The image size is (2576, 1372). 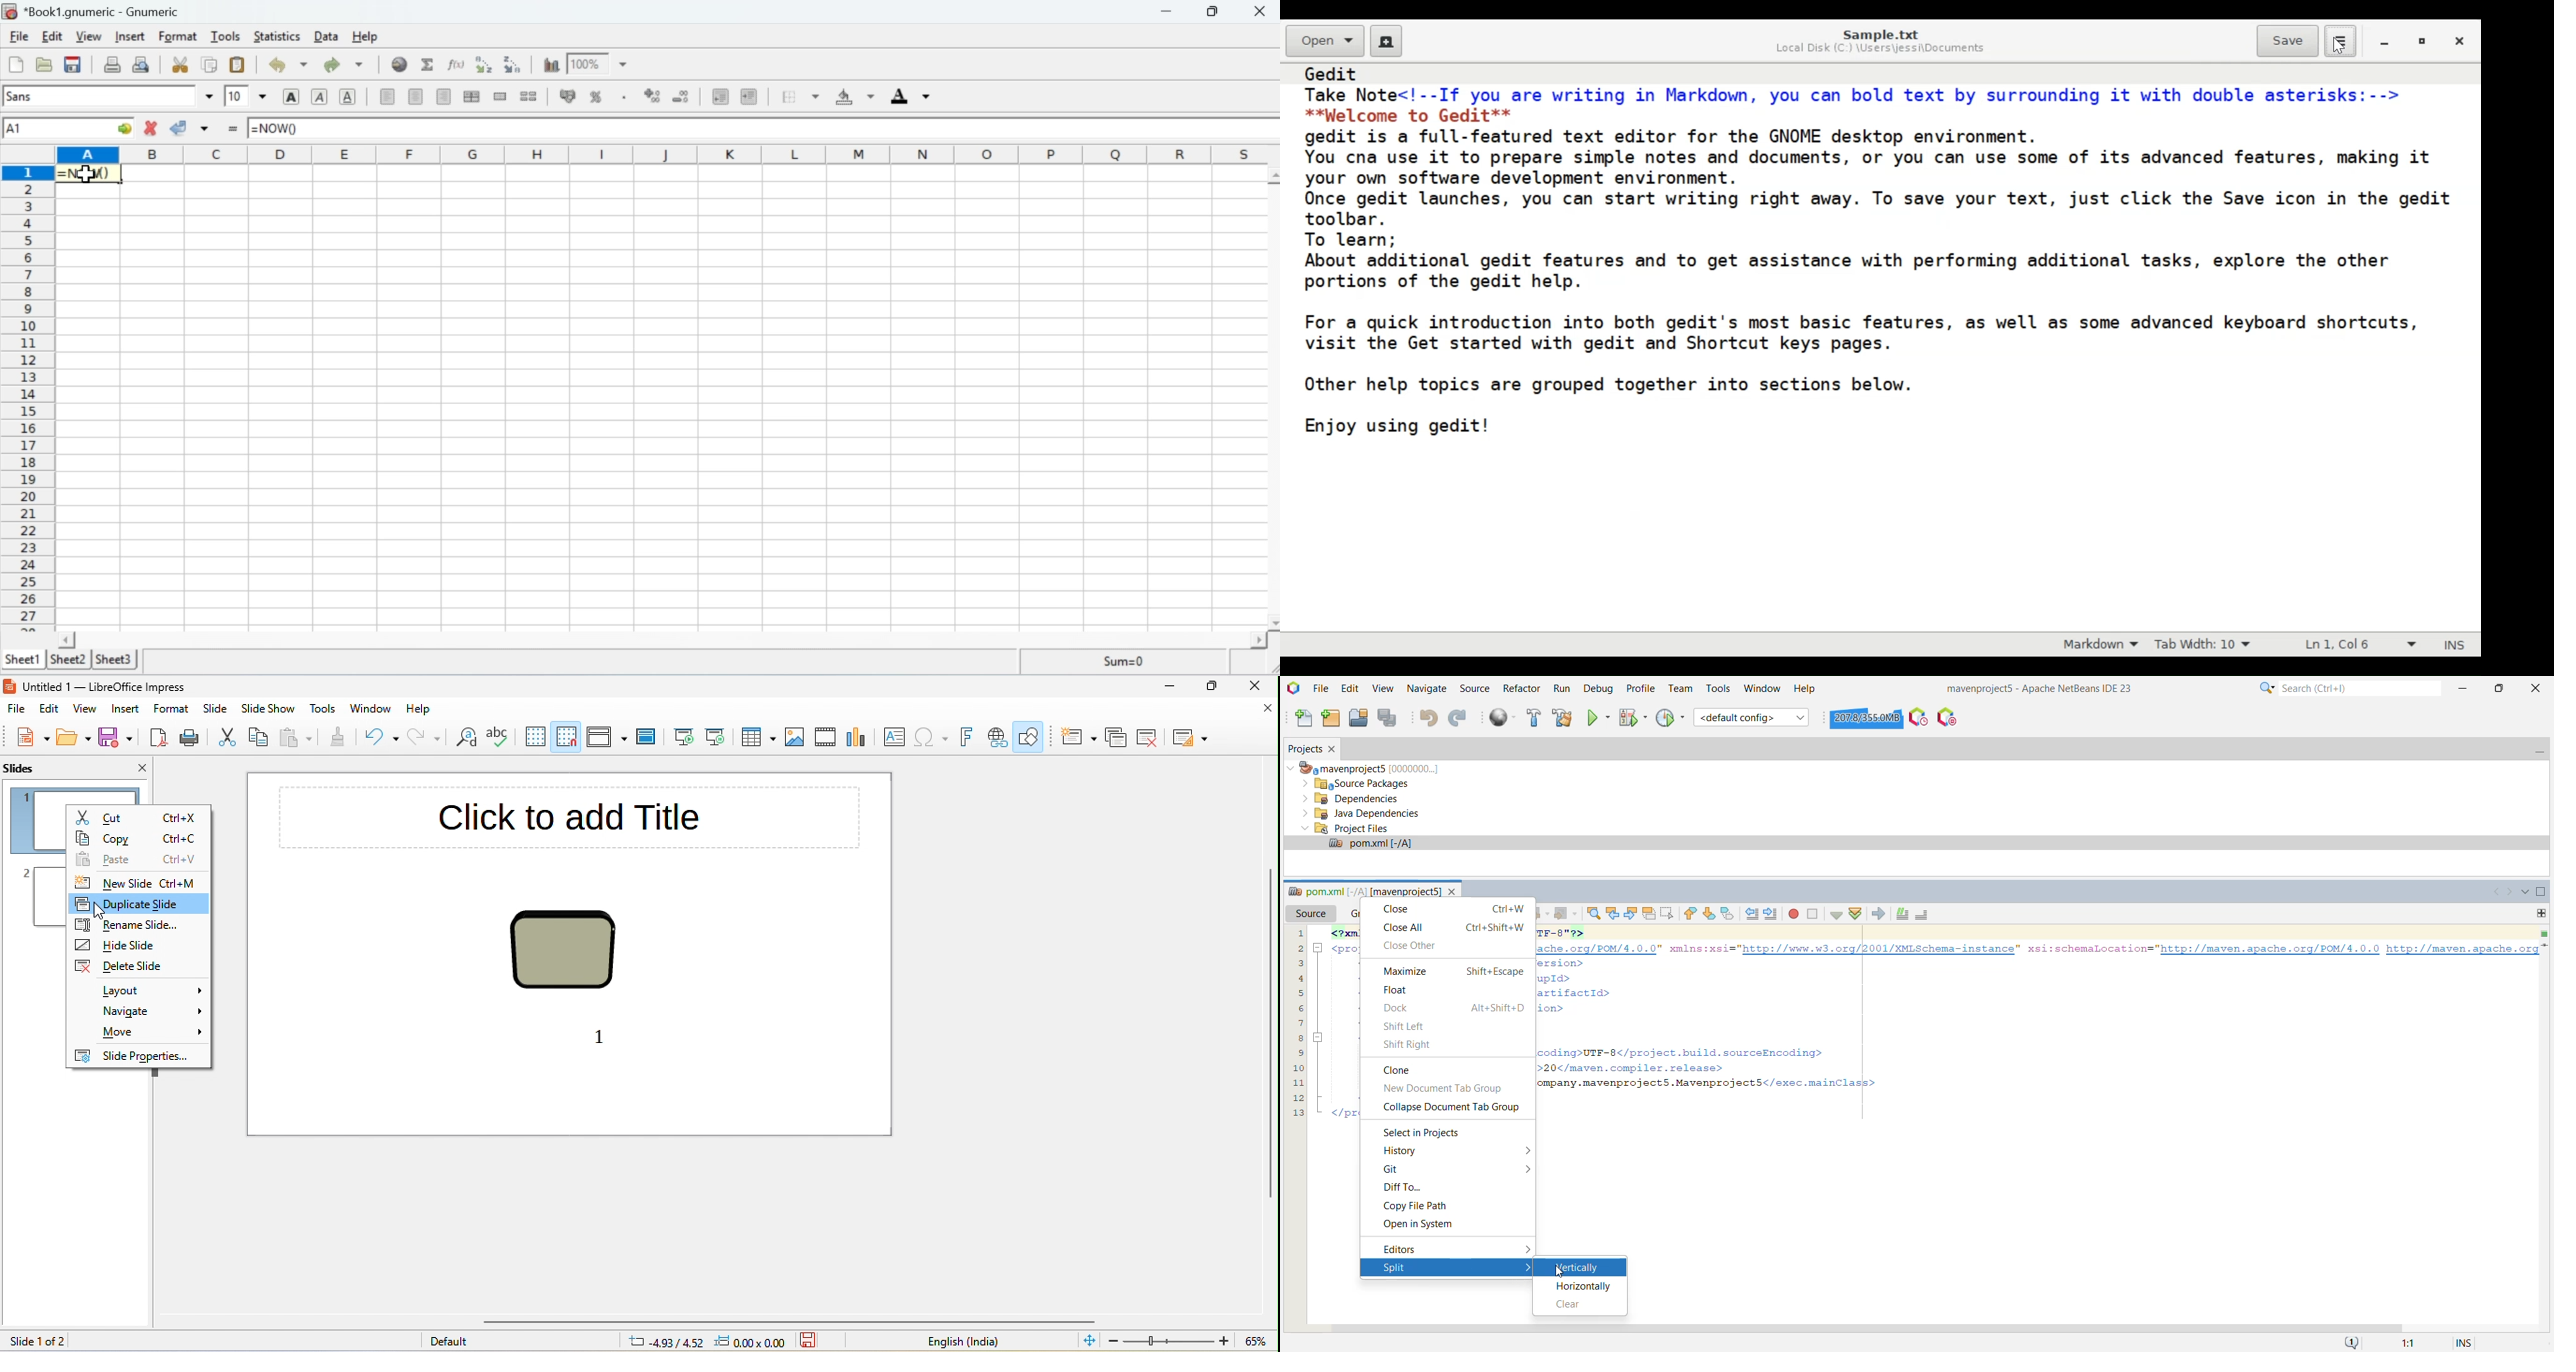 What do you see at coordinates (341, 740) in the screenshot?
I see `clone formatting` at bounding box center [341, 740].